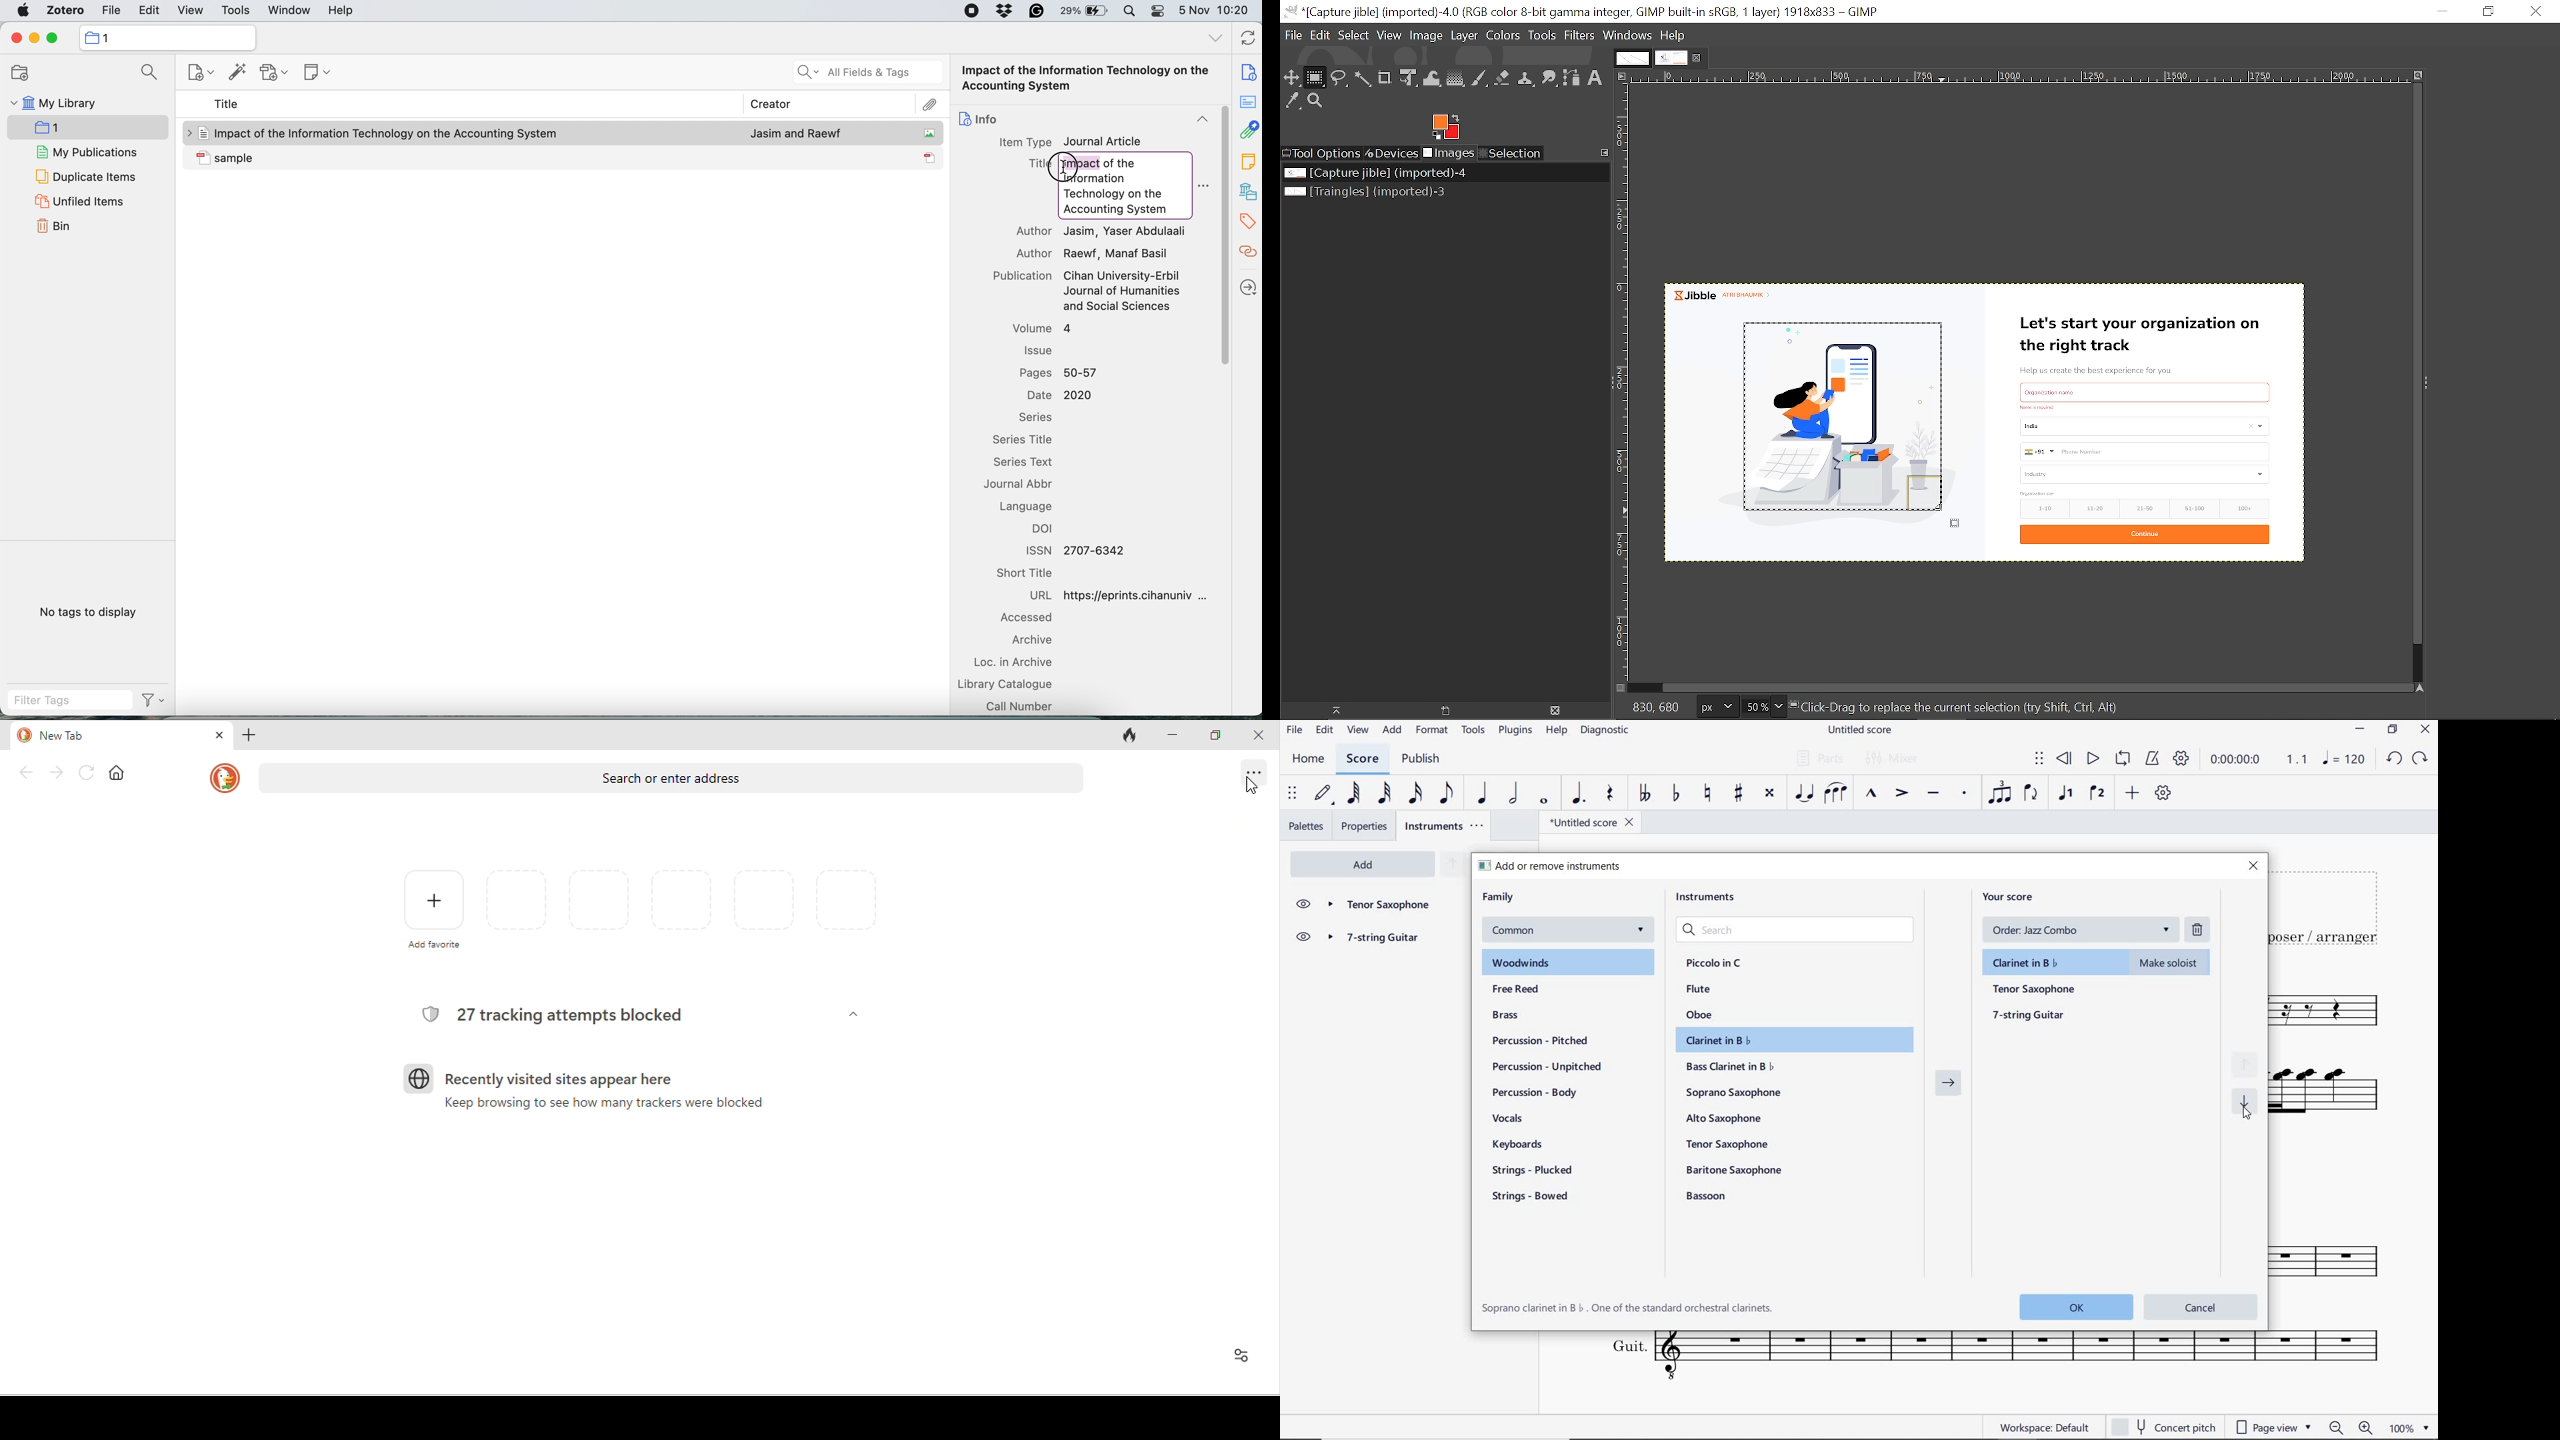 This screenshot has height=1456, width=2576. I want to click on new collection, so click(20, 72).